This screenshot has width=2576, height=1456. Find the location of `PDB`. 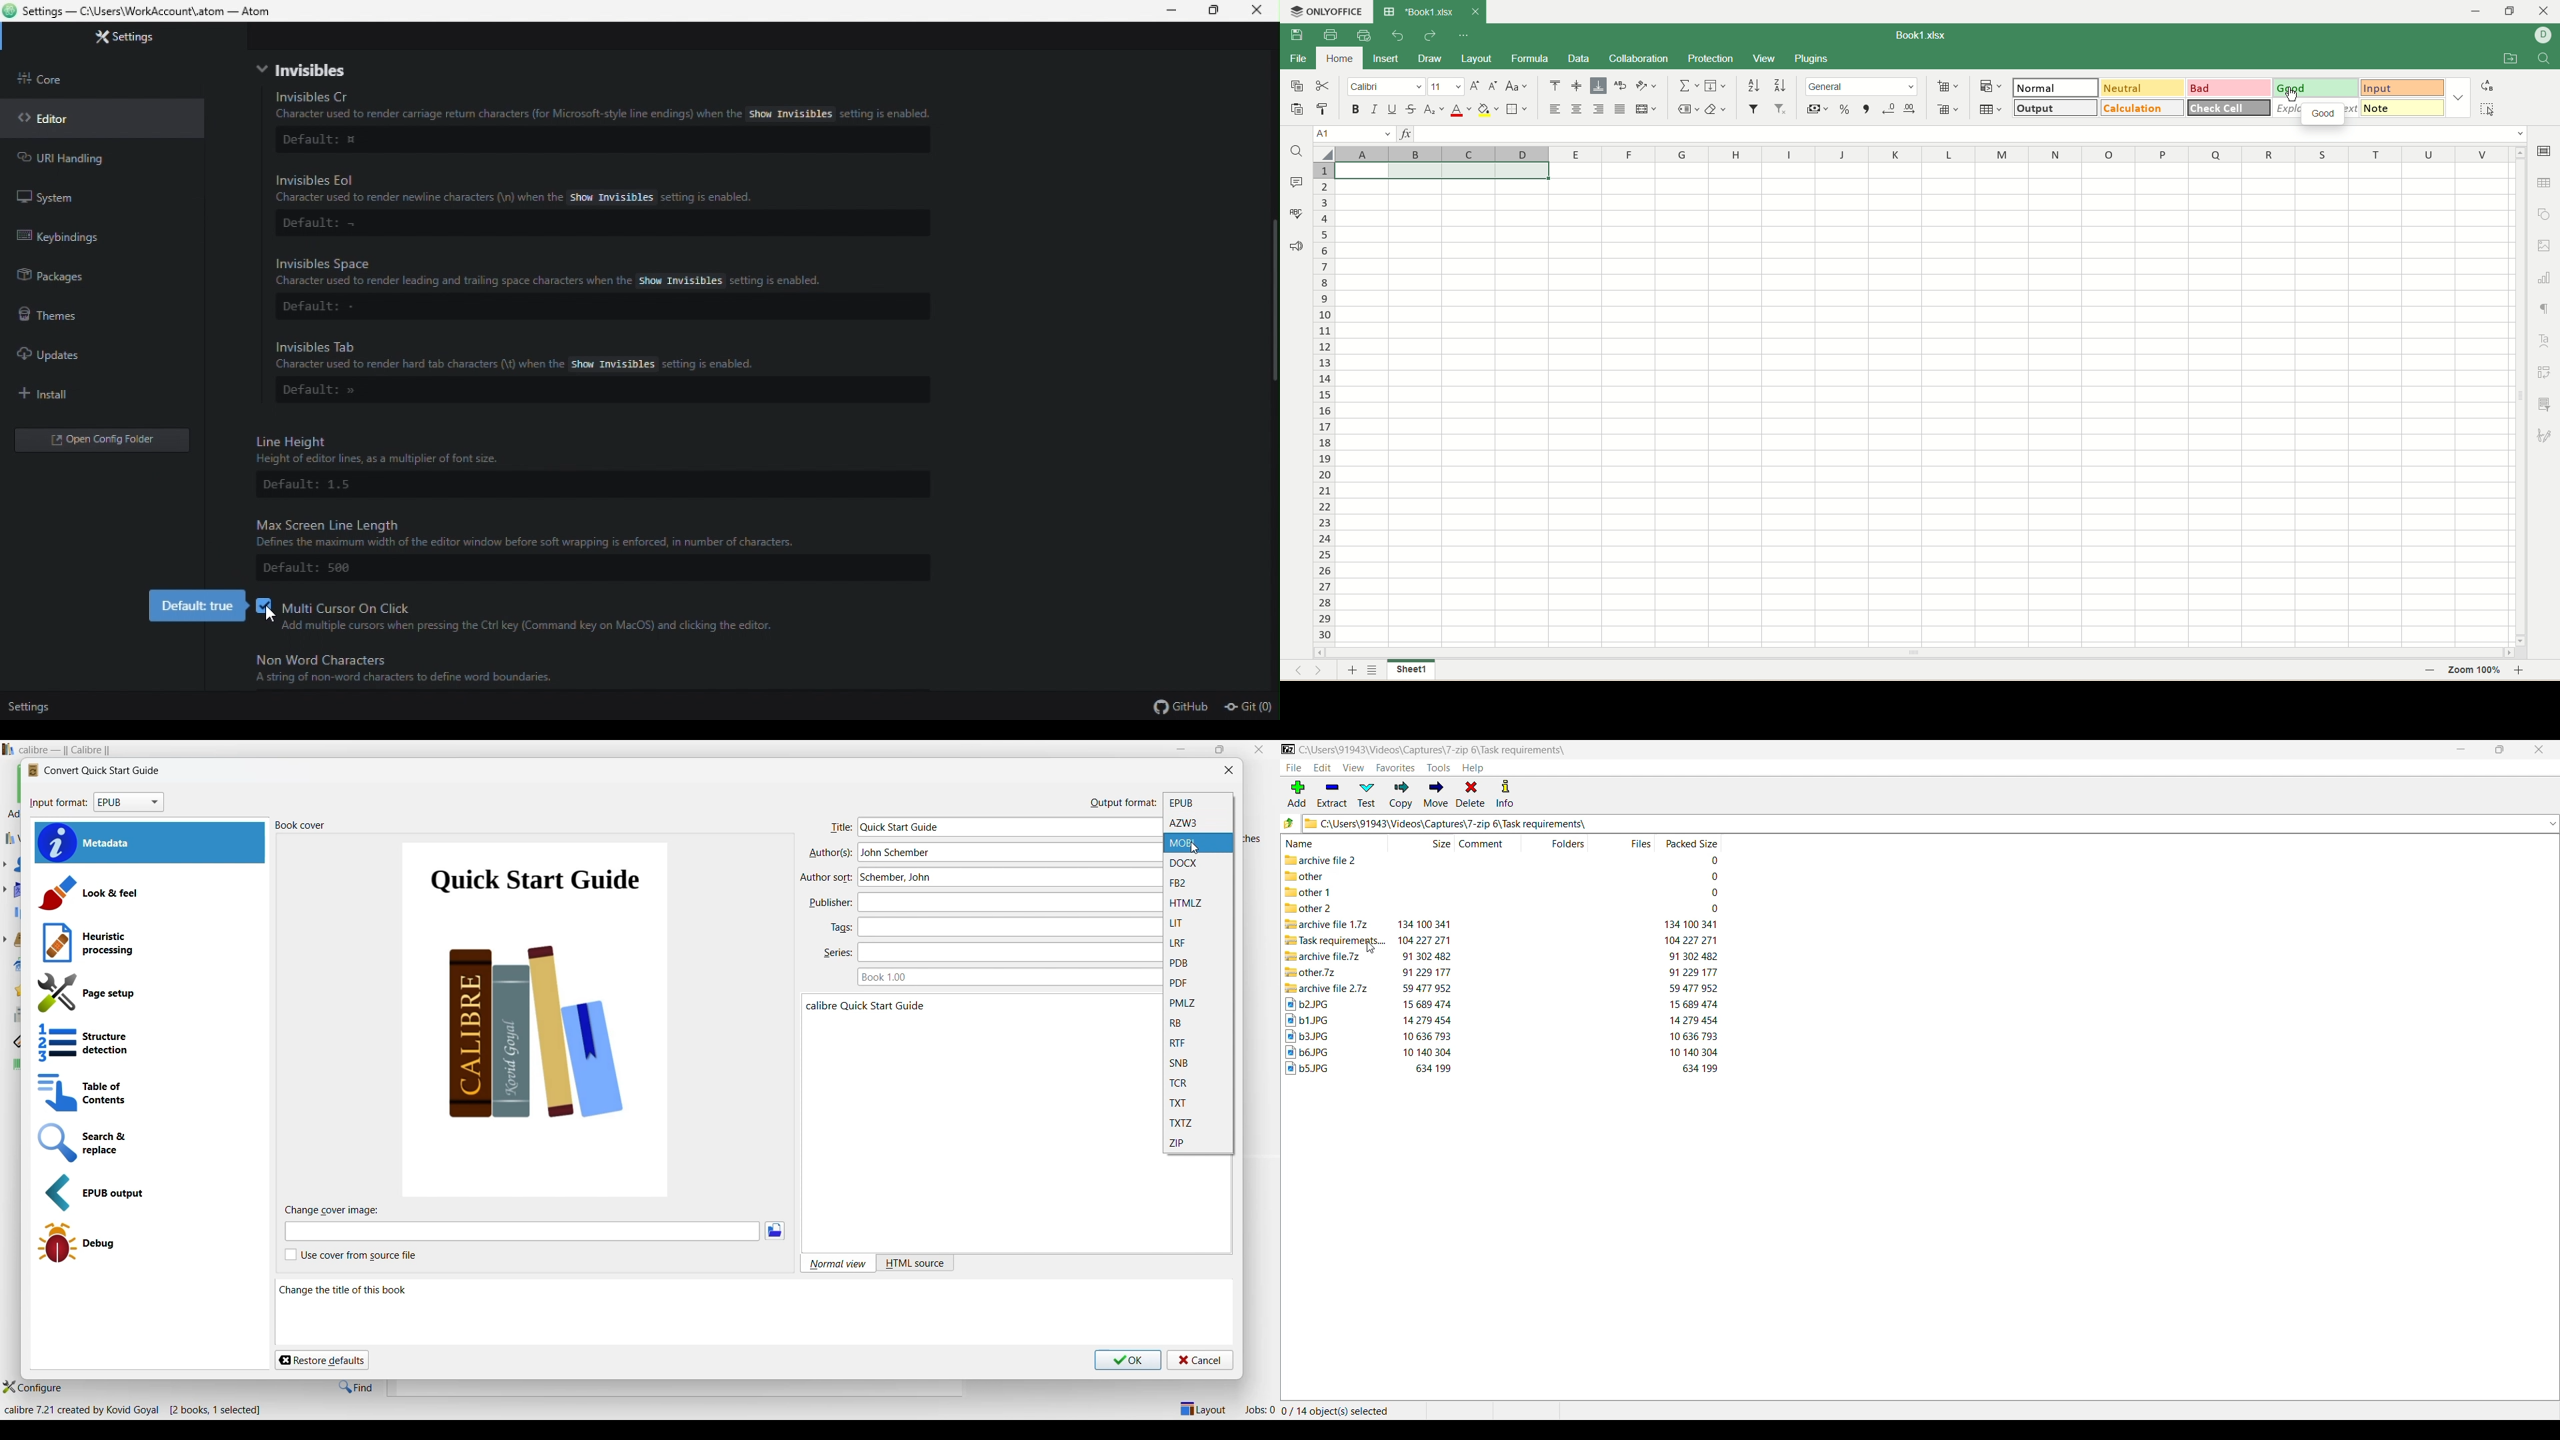

PDB is located at coordinates (1199, 963).